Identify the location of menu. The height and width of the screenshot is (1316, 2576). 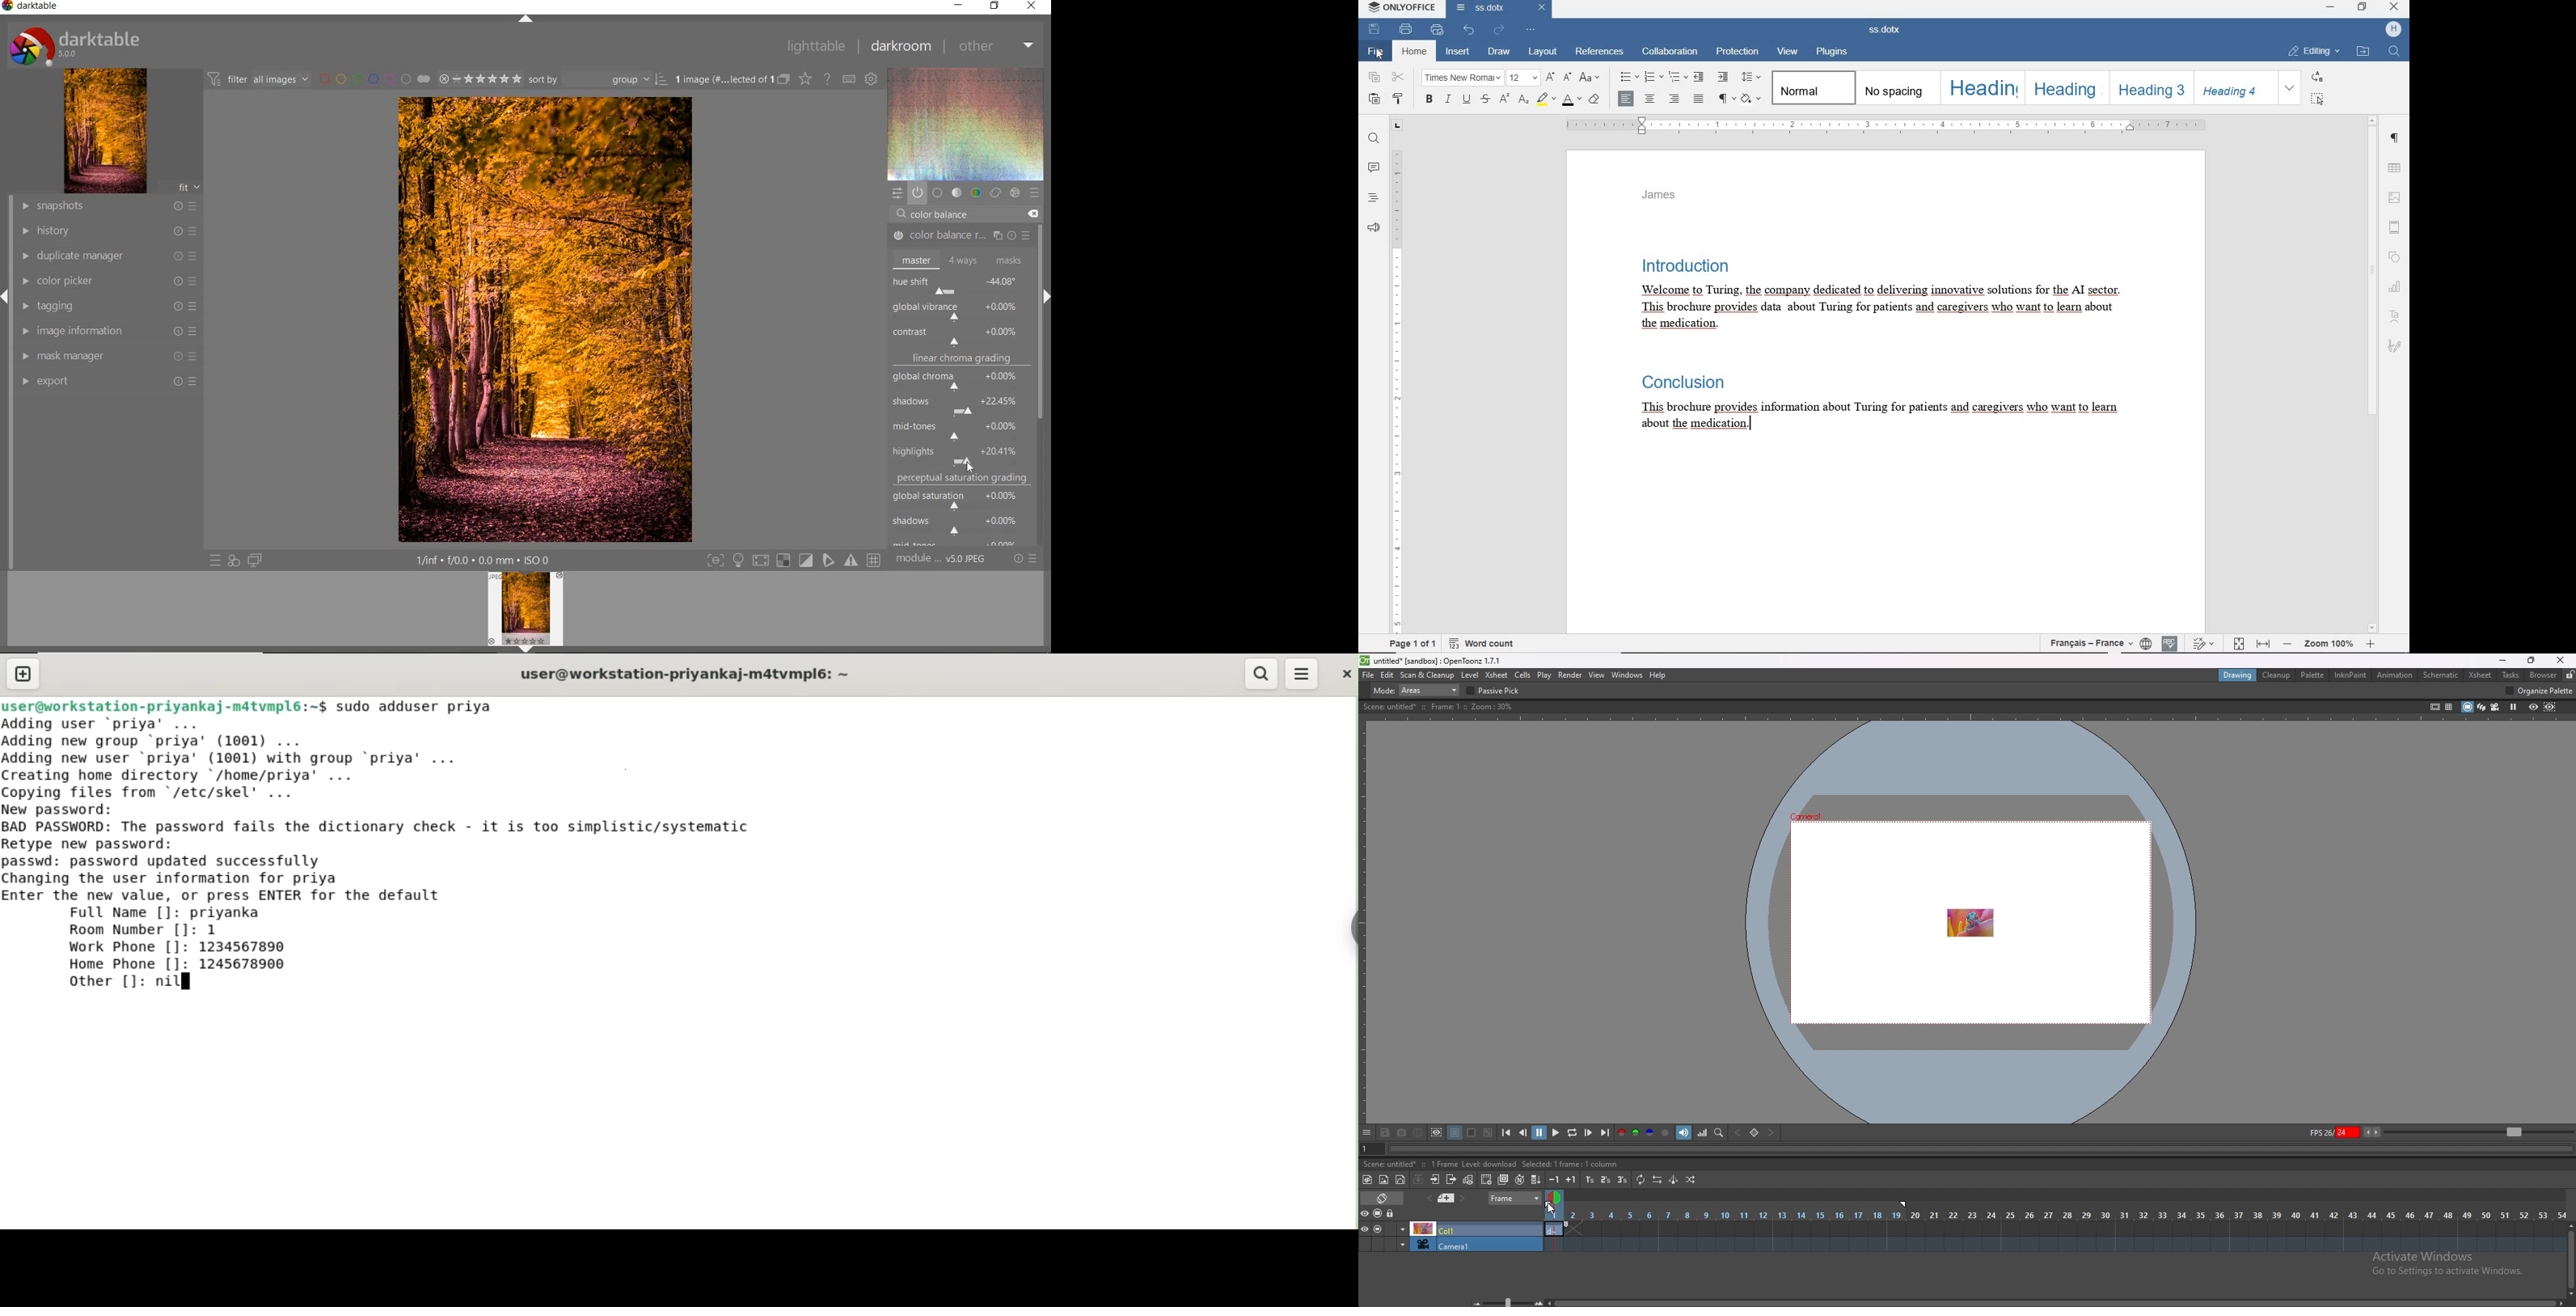
(1302, 674).